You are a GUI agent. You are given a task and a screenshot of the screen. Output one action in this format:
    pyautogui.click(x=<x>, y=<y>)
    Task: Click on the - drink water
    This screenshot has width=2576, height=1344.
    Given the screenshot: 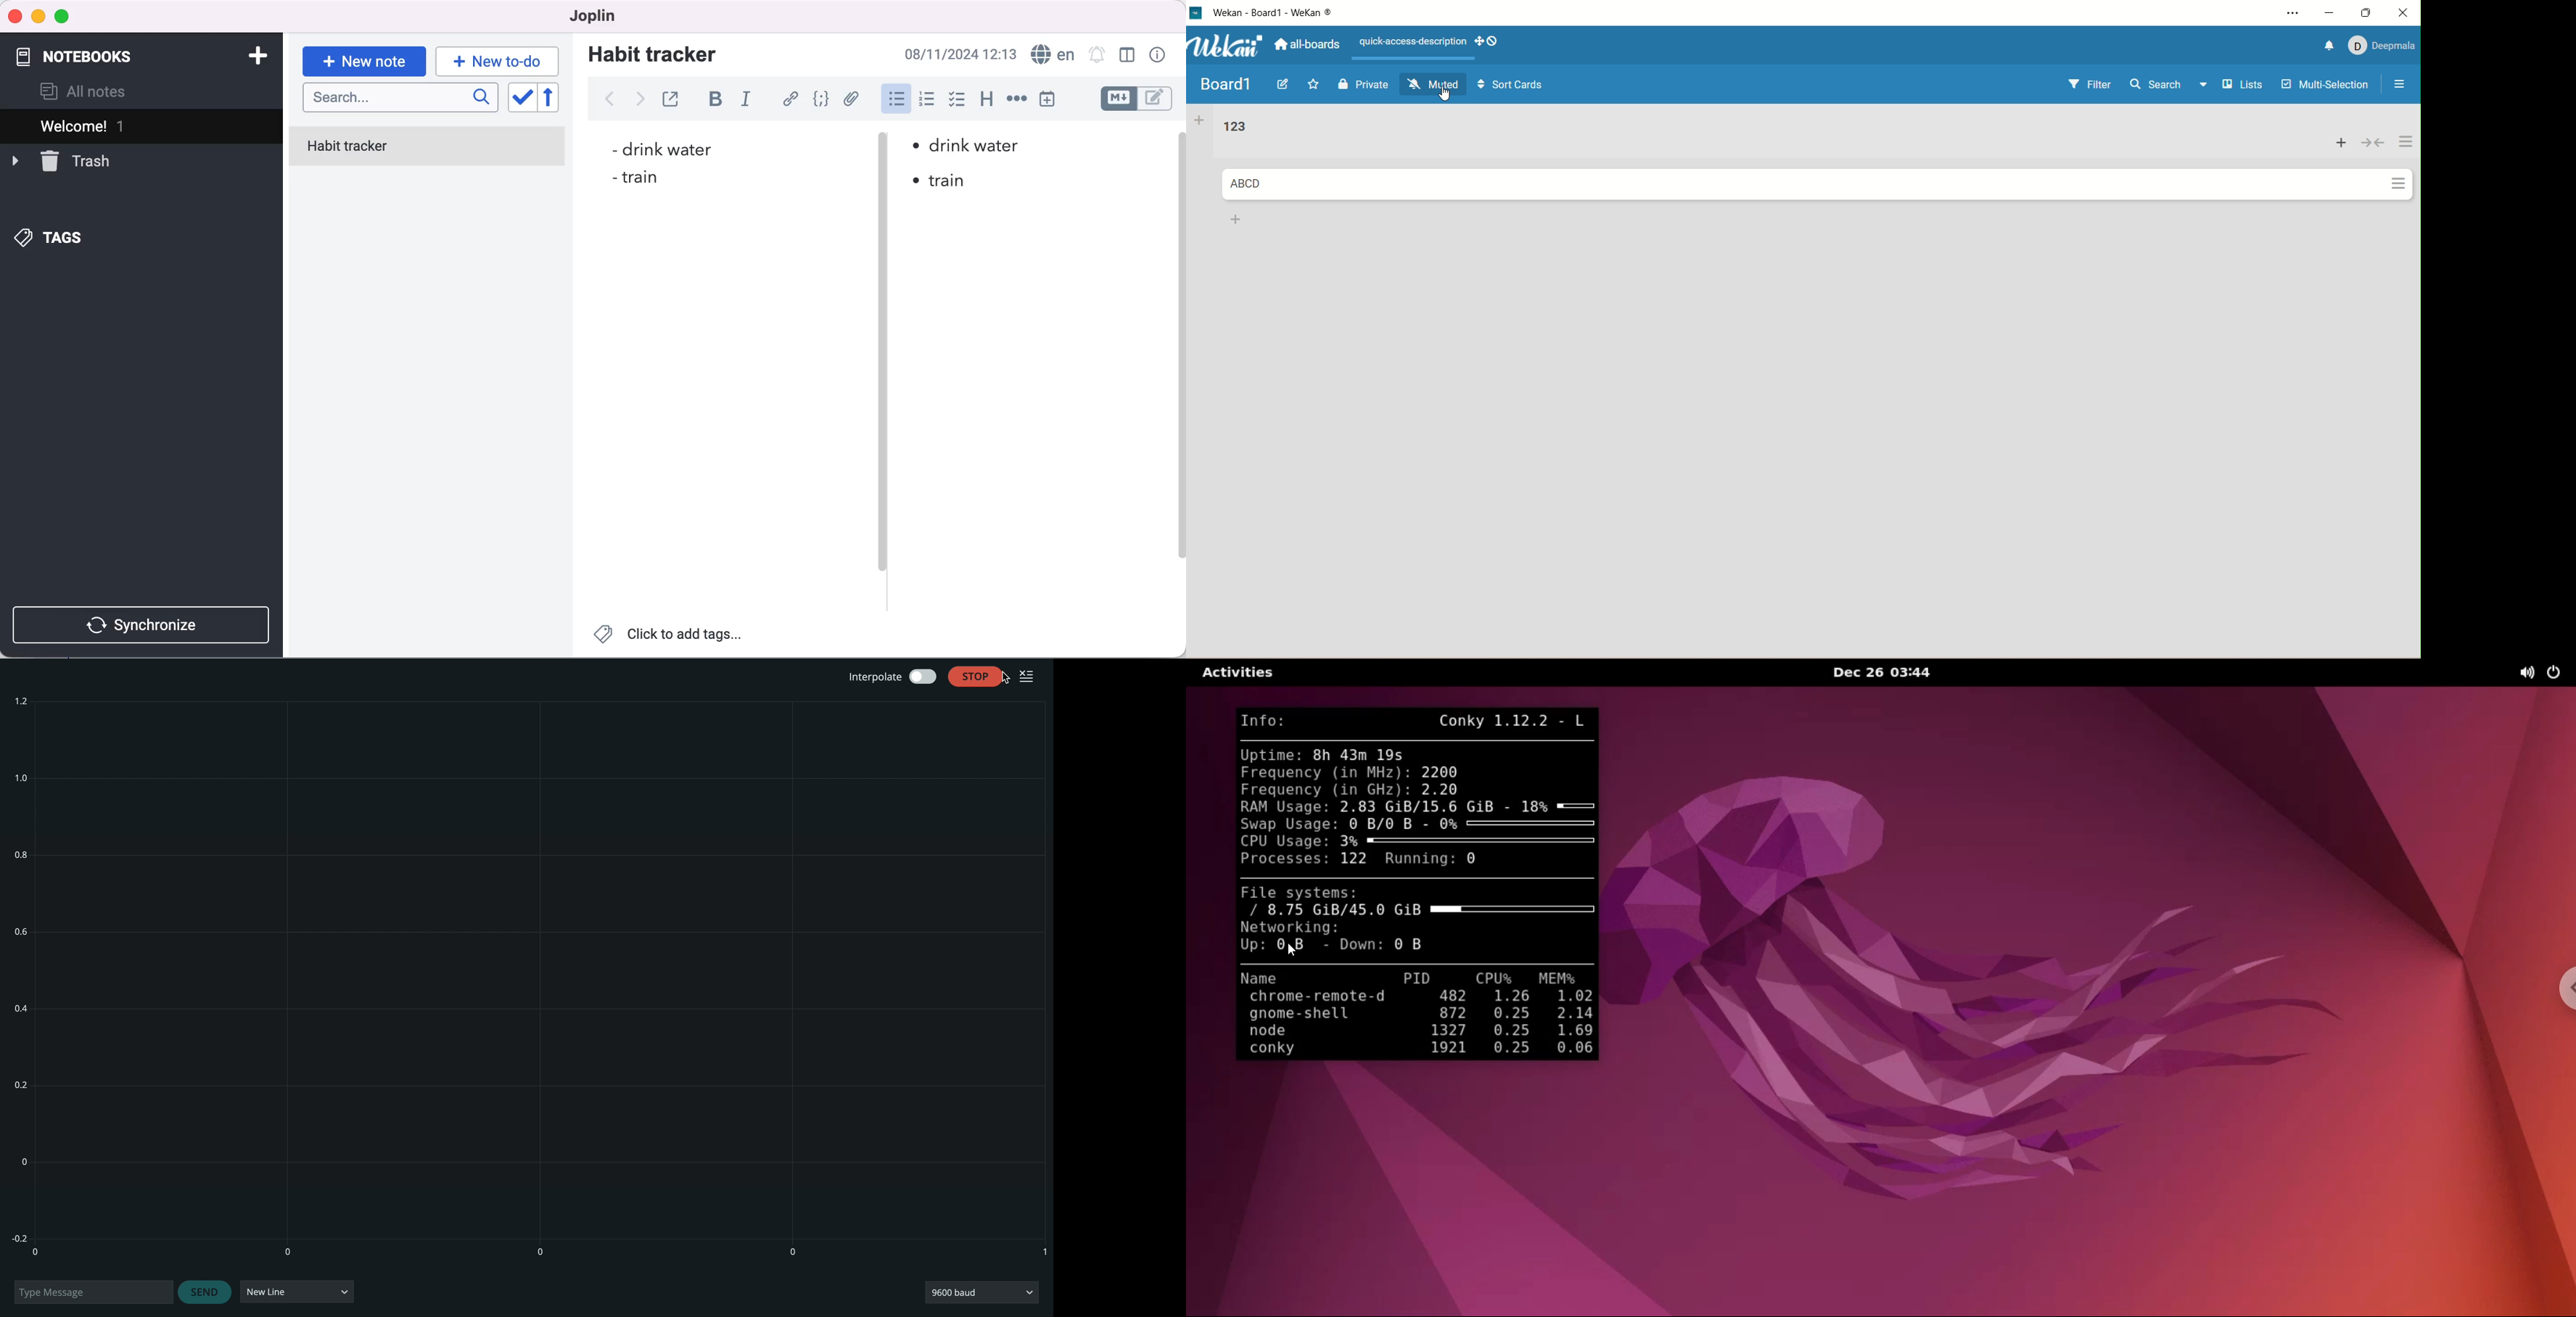 What is the action you would take?
    pyautogui.click(x=679, y=149)
    